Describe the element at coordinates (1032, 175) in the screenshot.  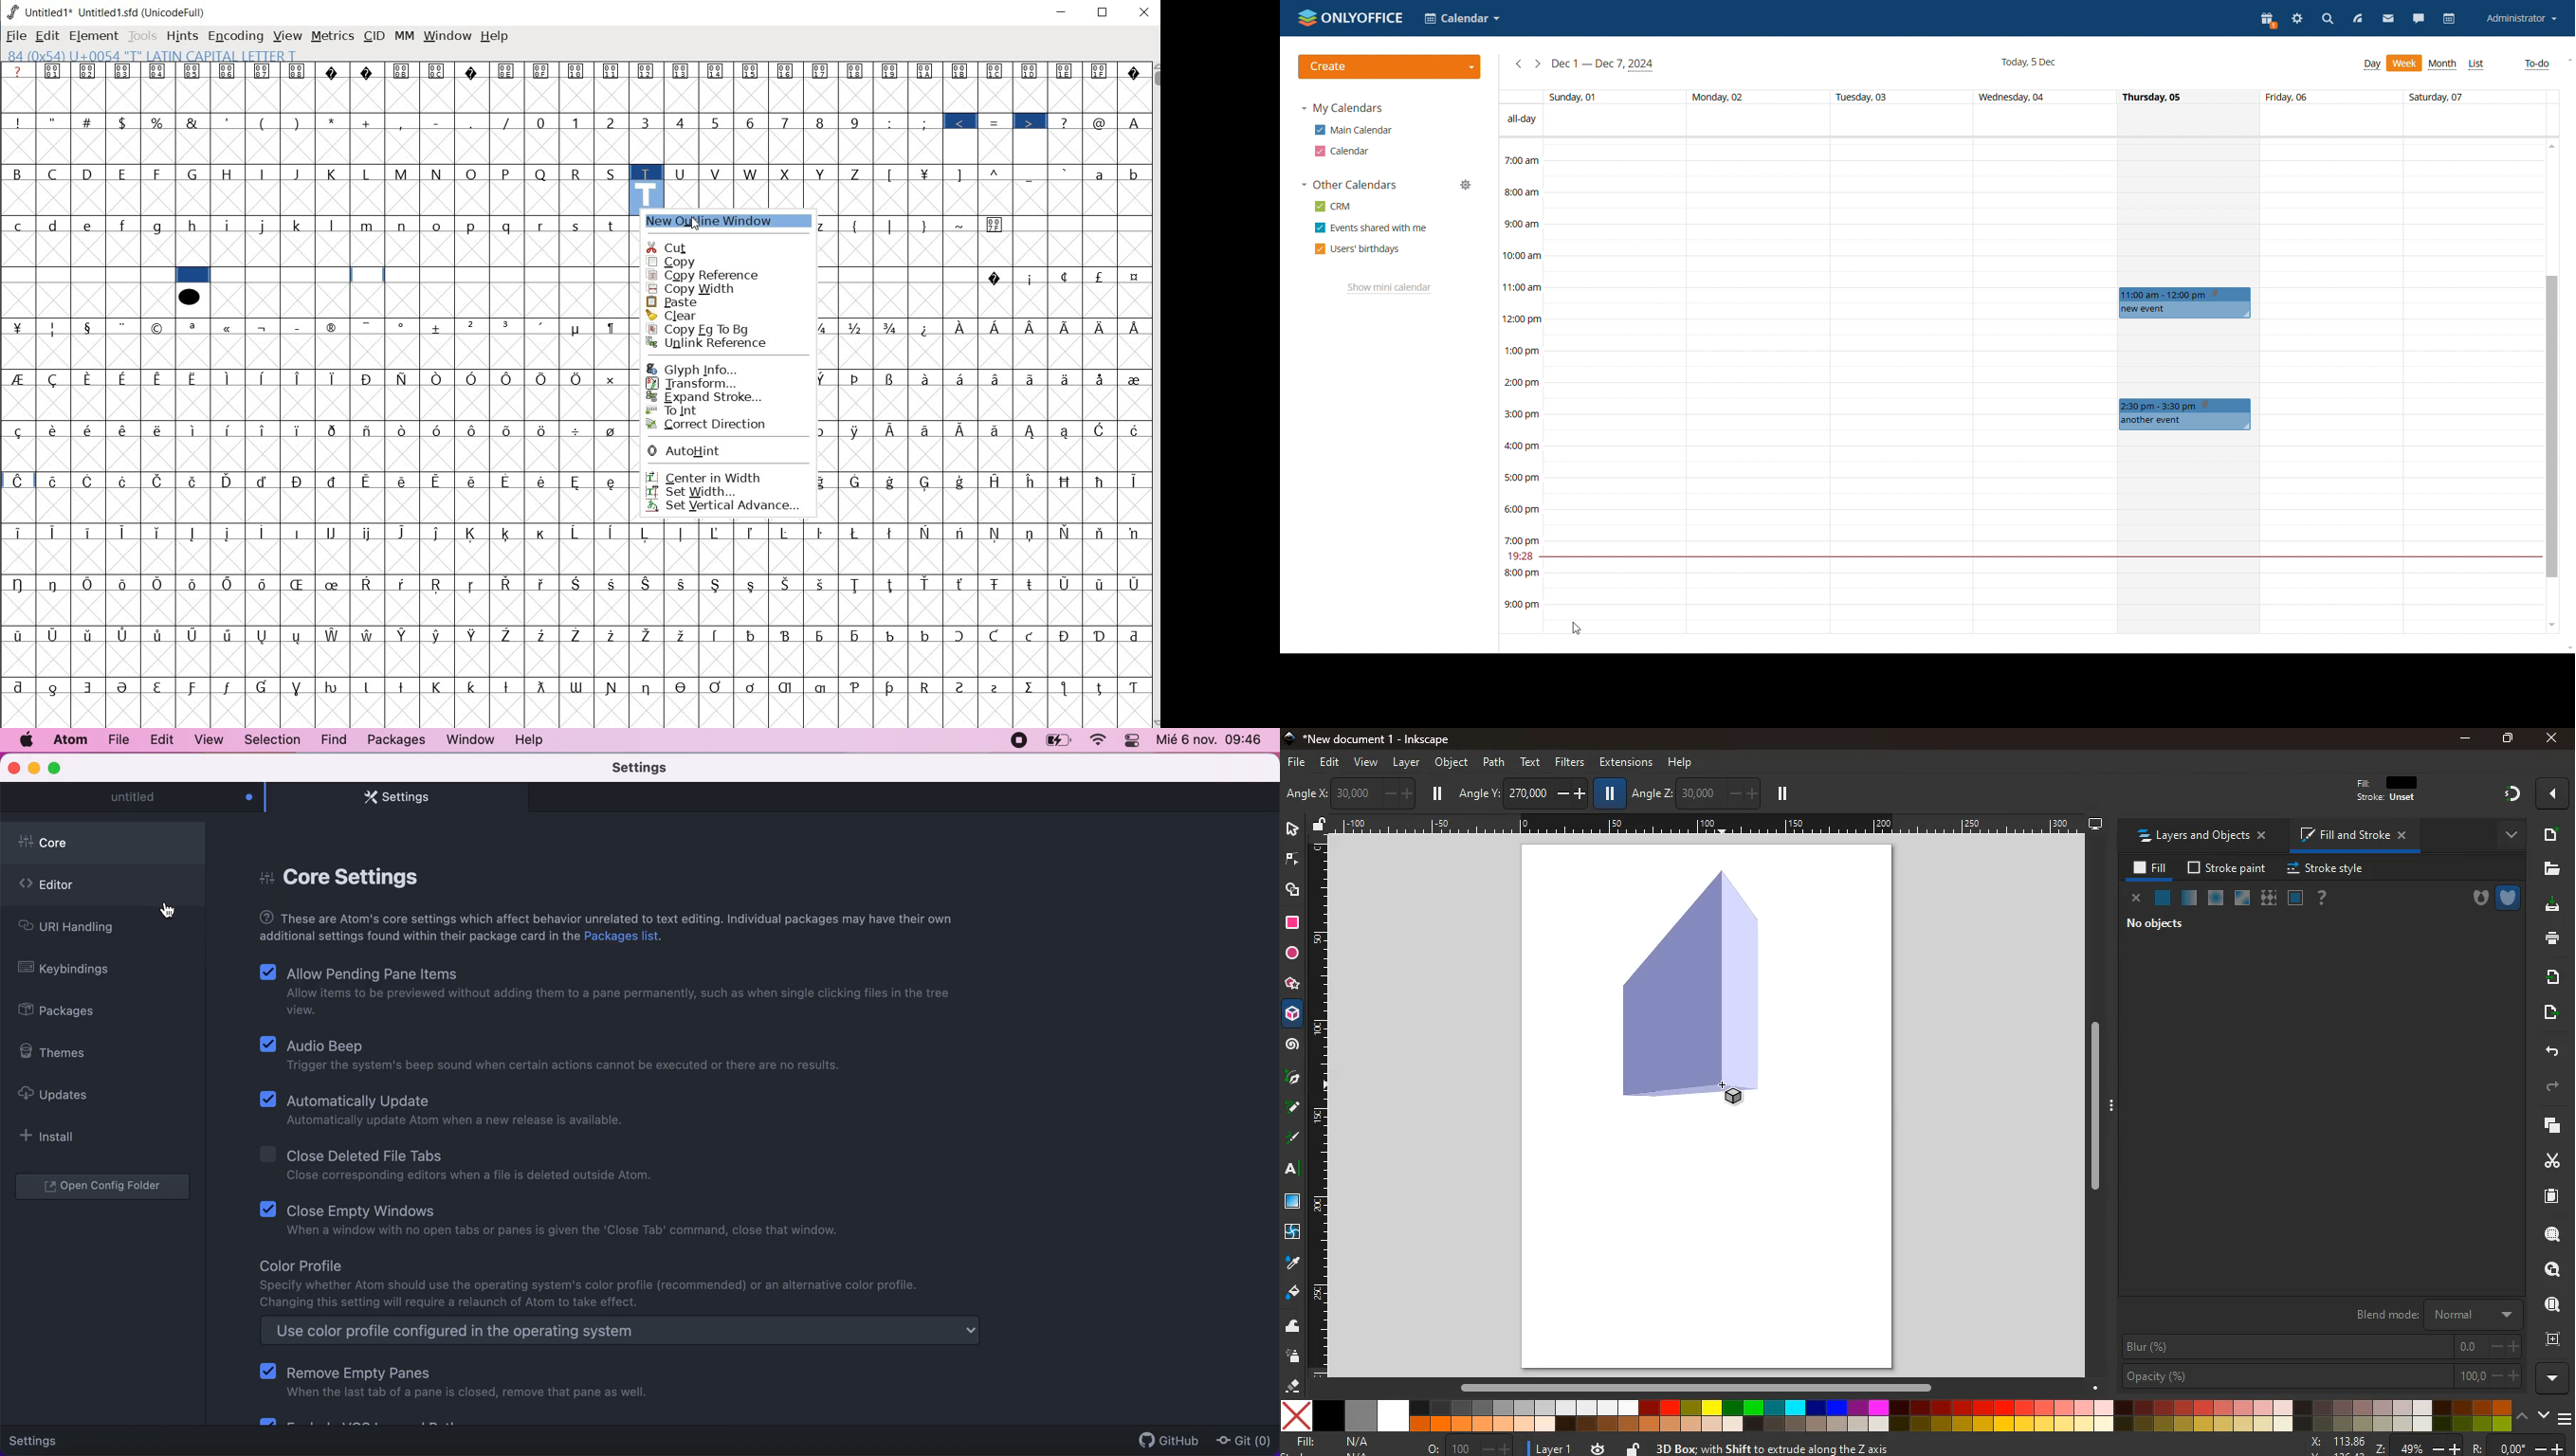
I see `_` at that location.